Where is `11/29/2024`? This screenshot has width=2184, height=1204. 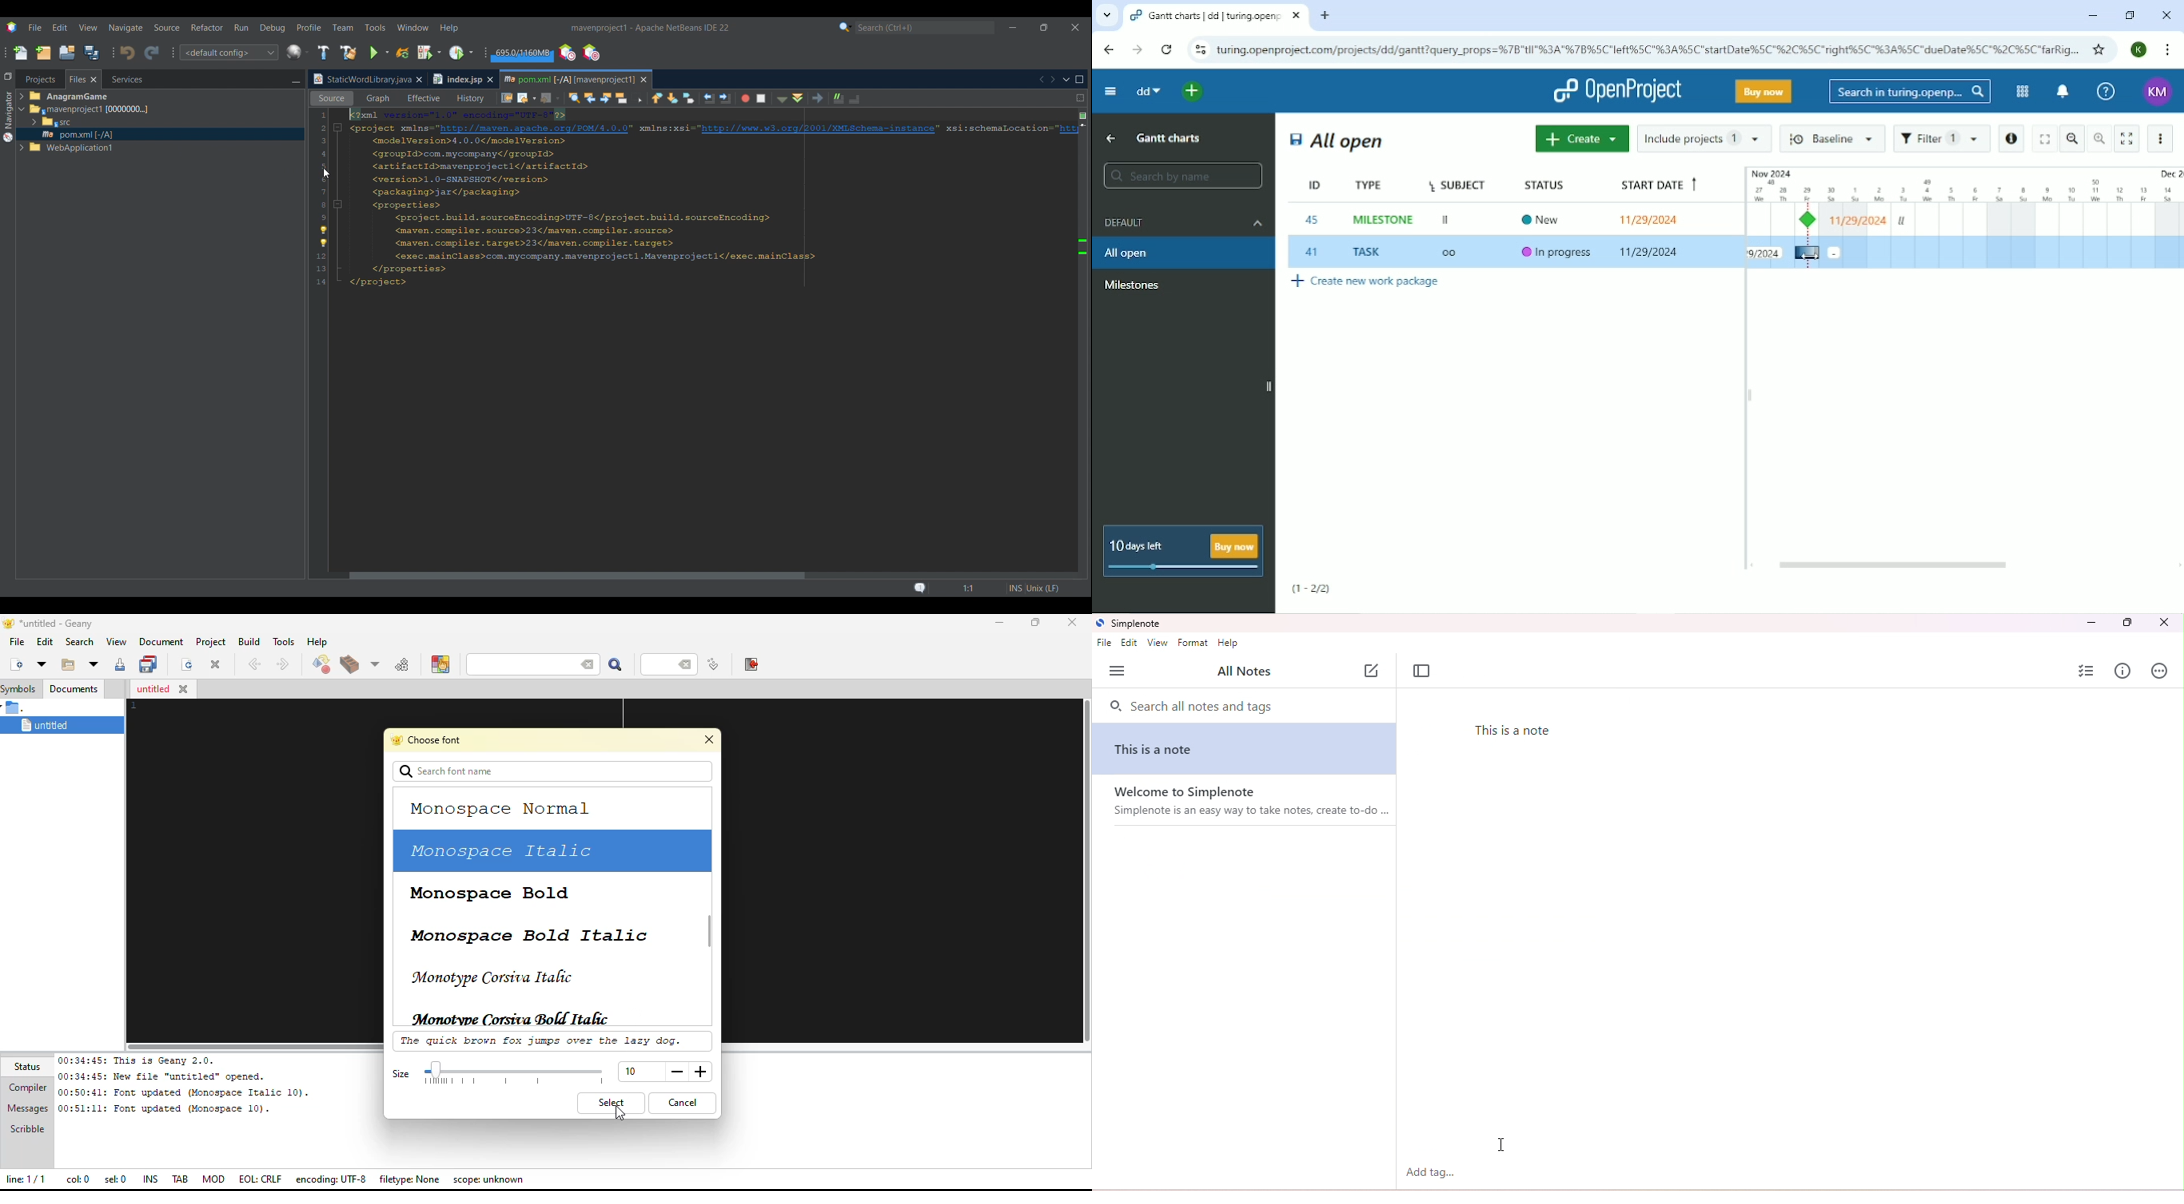 11/29/2024 is located at coordinates (1653, 219).